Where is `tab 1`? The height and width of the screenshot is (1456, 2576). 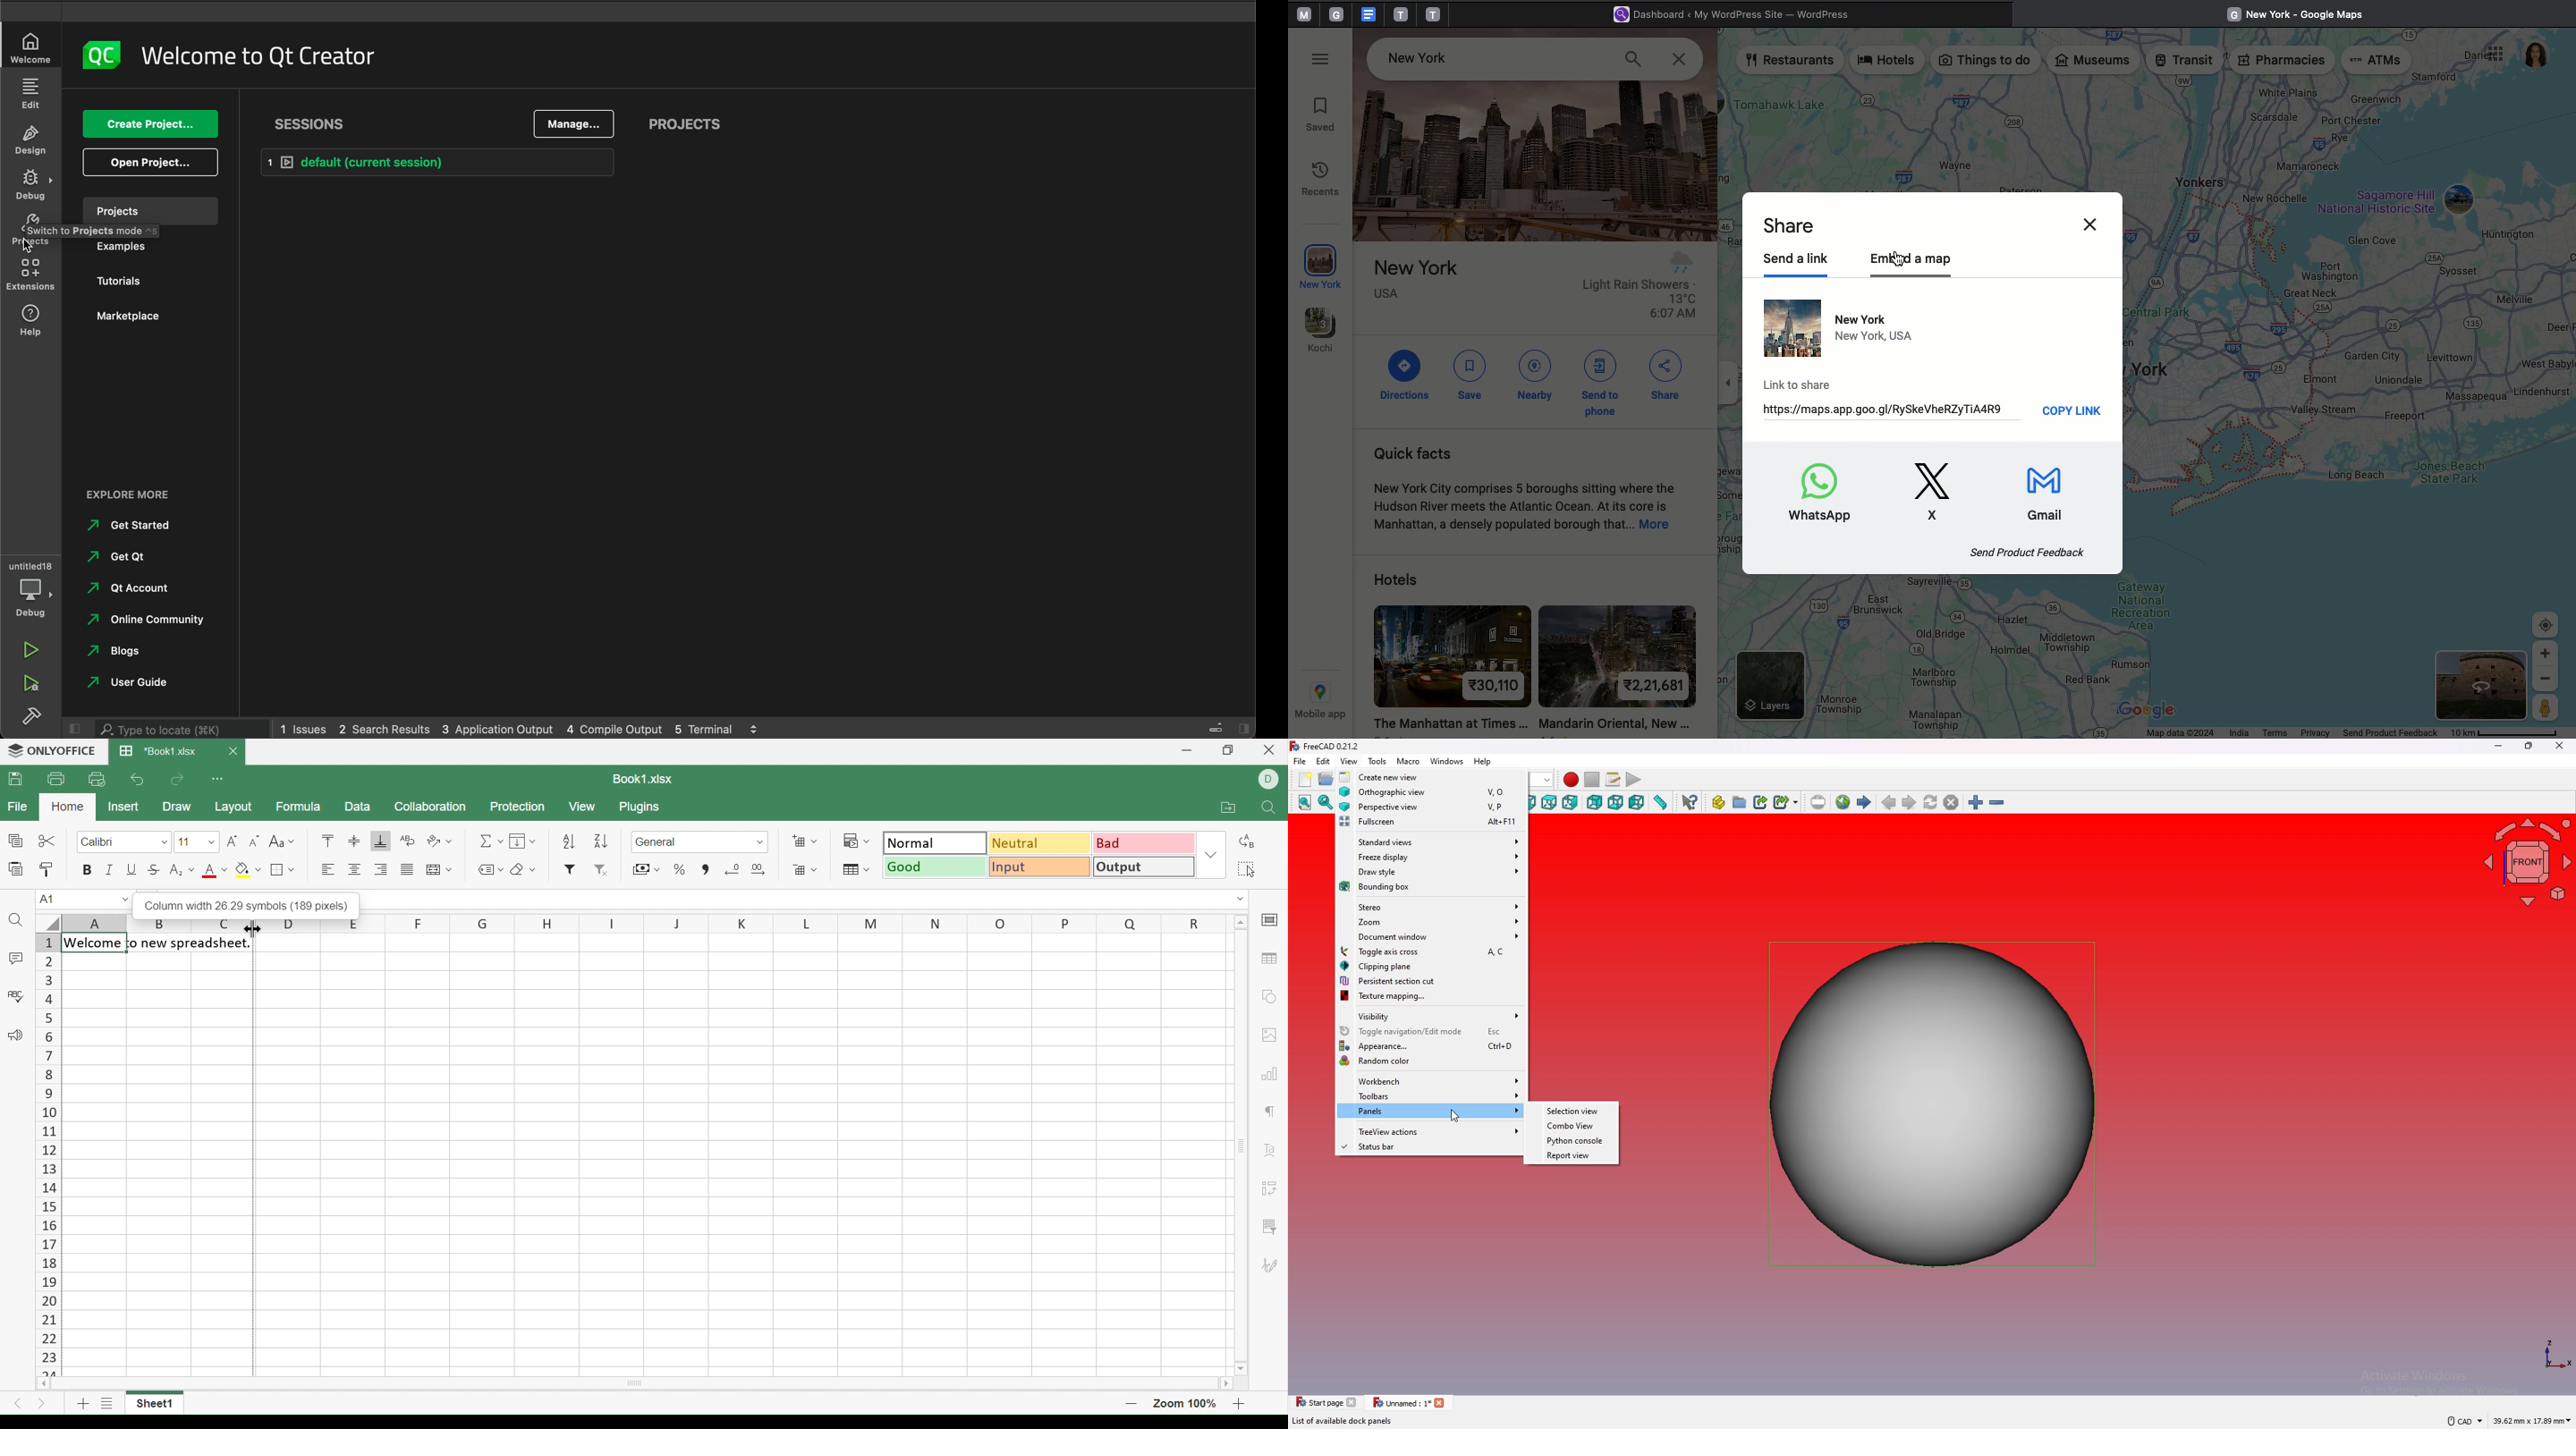
tab 1 is located at coordinates (1326, 1402).